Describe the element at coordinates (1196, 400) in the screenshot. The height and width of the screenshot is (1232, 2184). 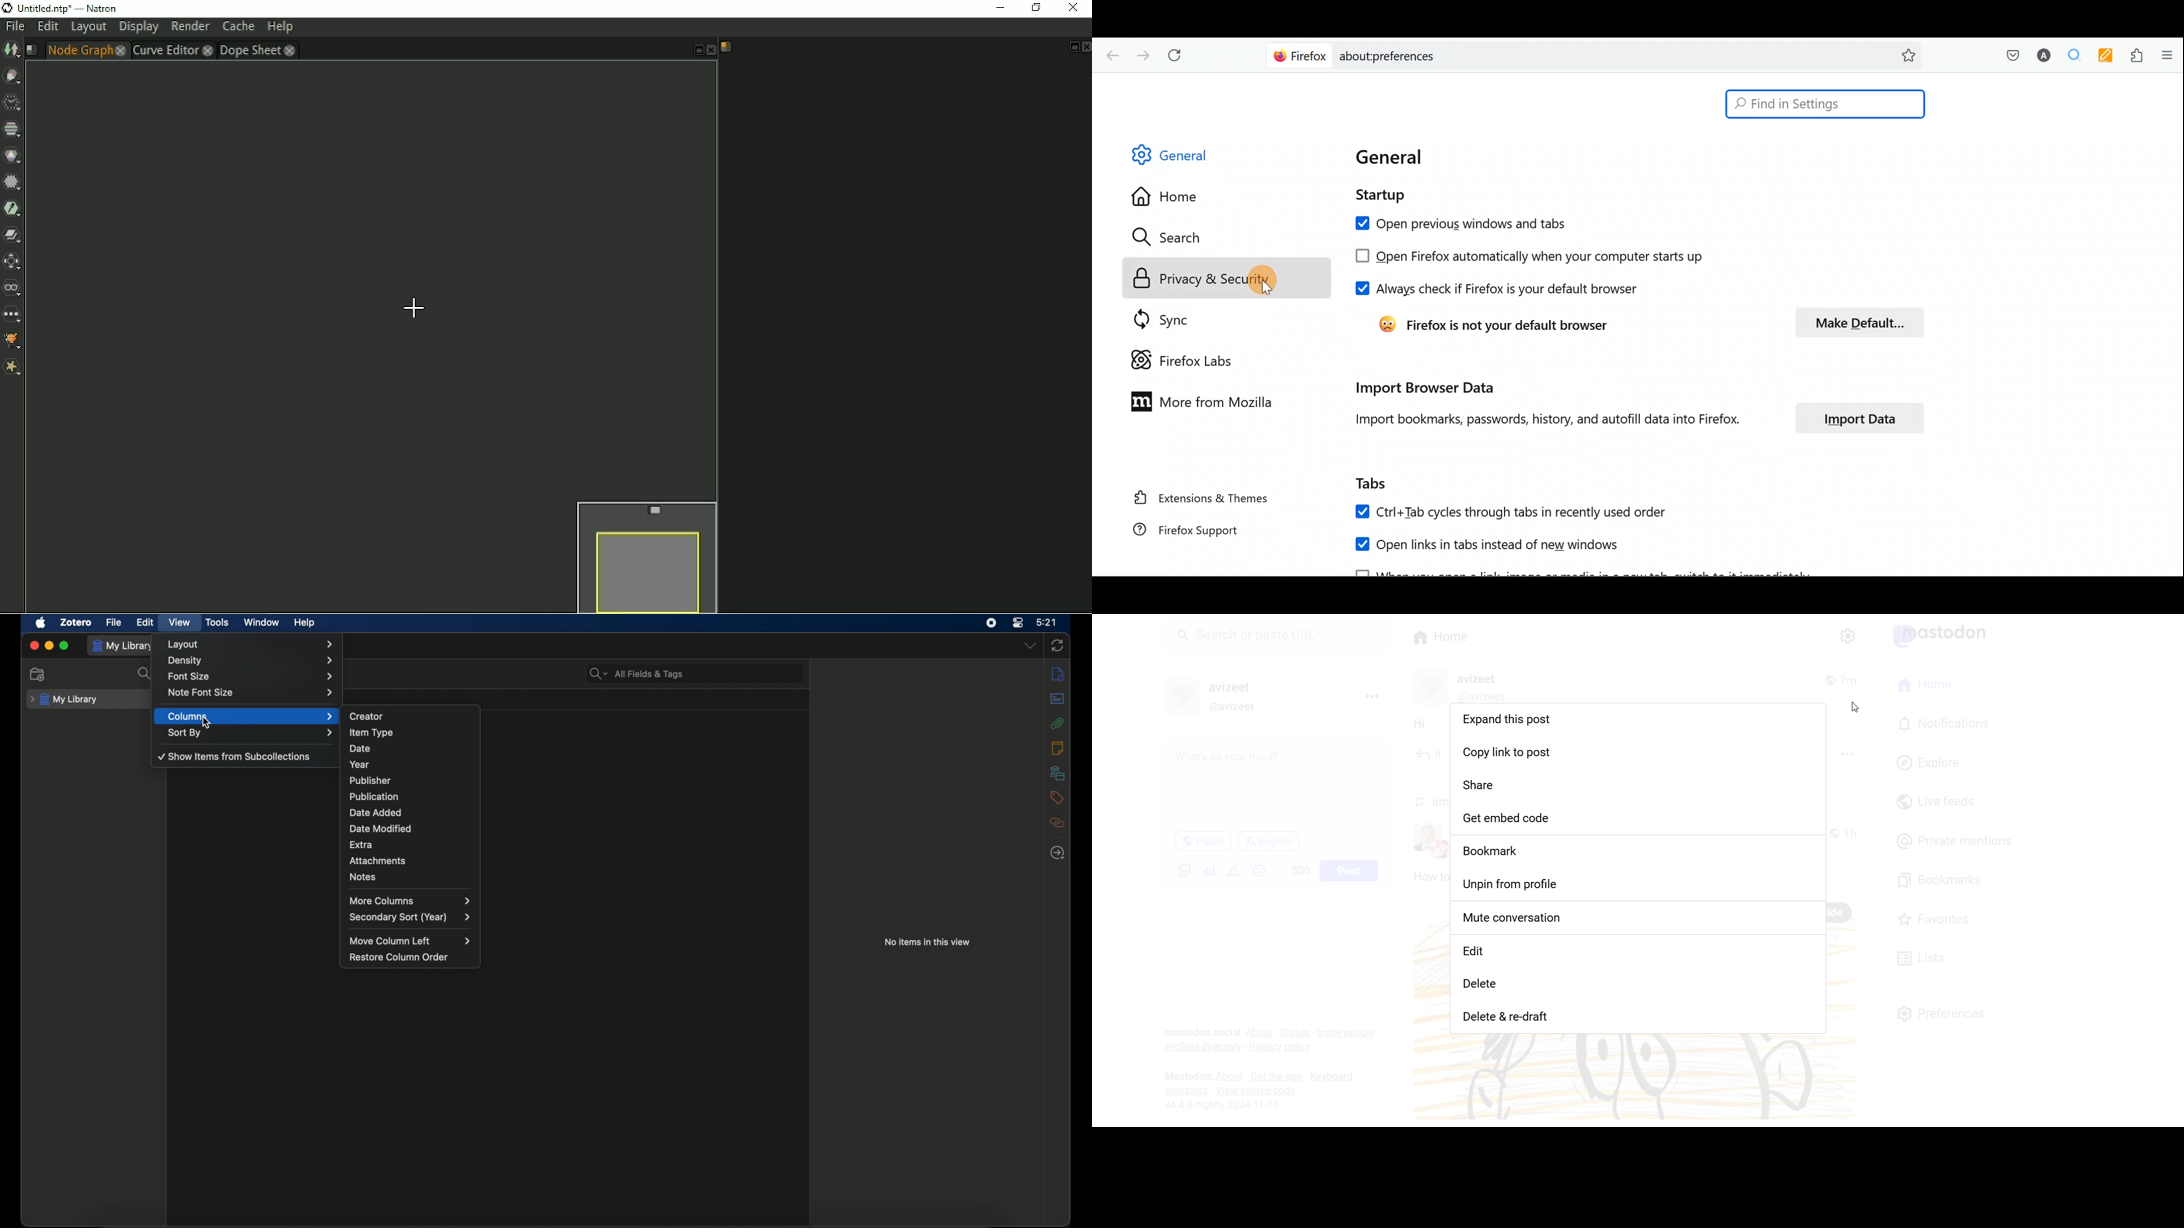
I see `More from Mozilla` at that location.